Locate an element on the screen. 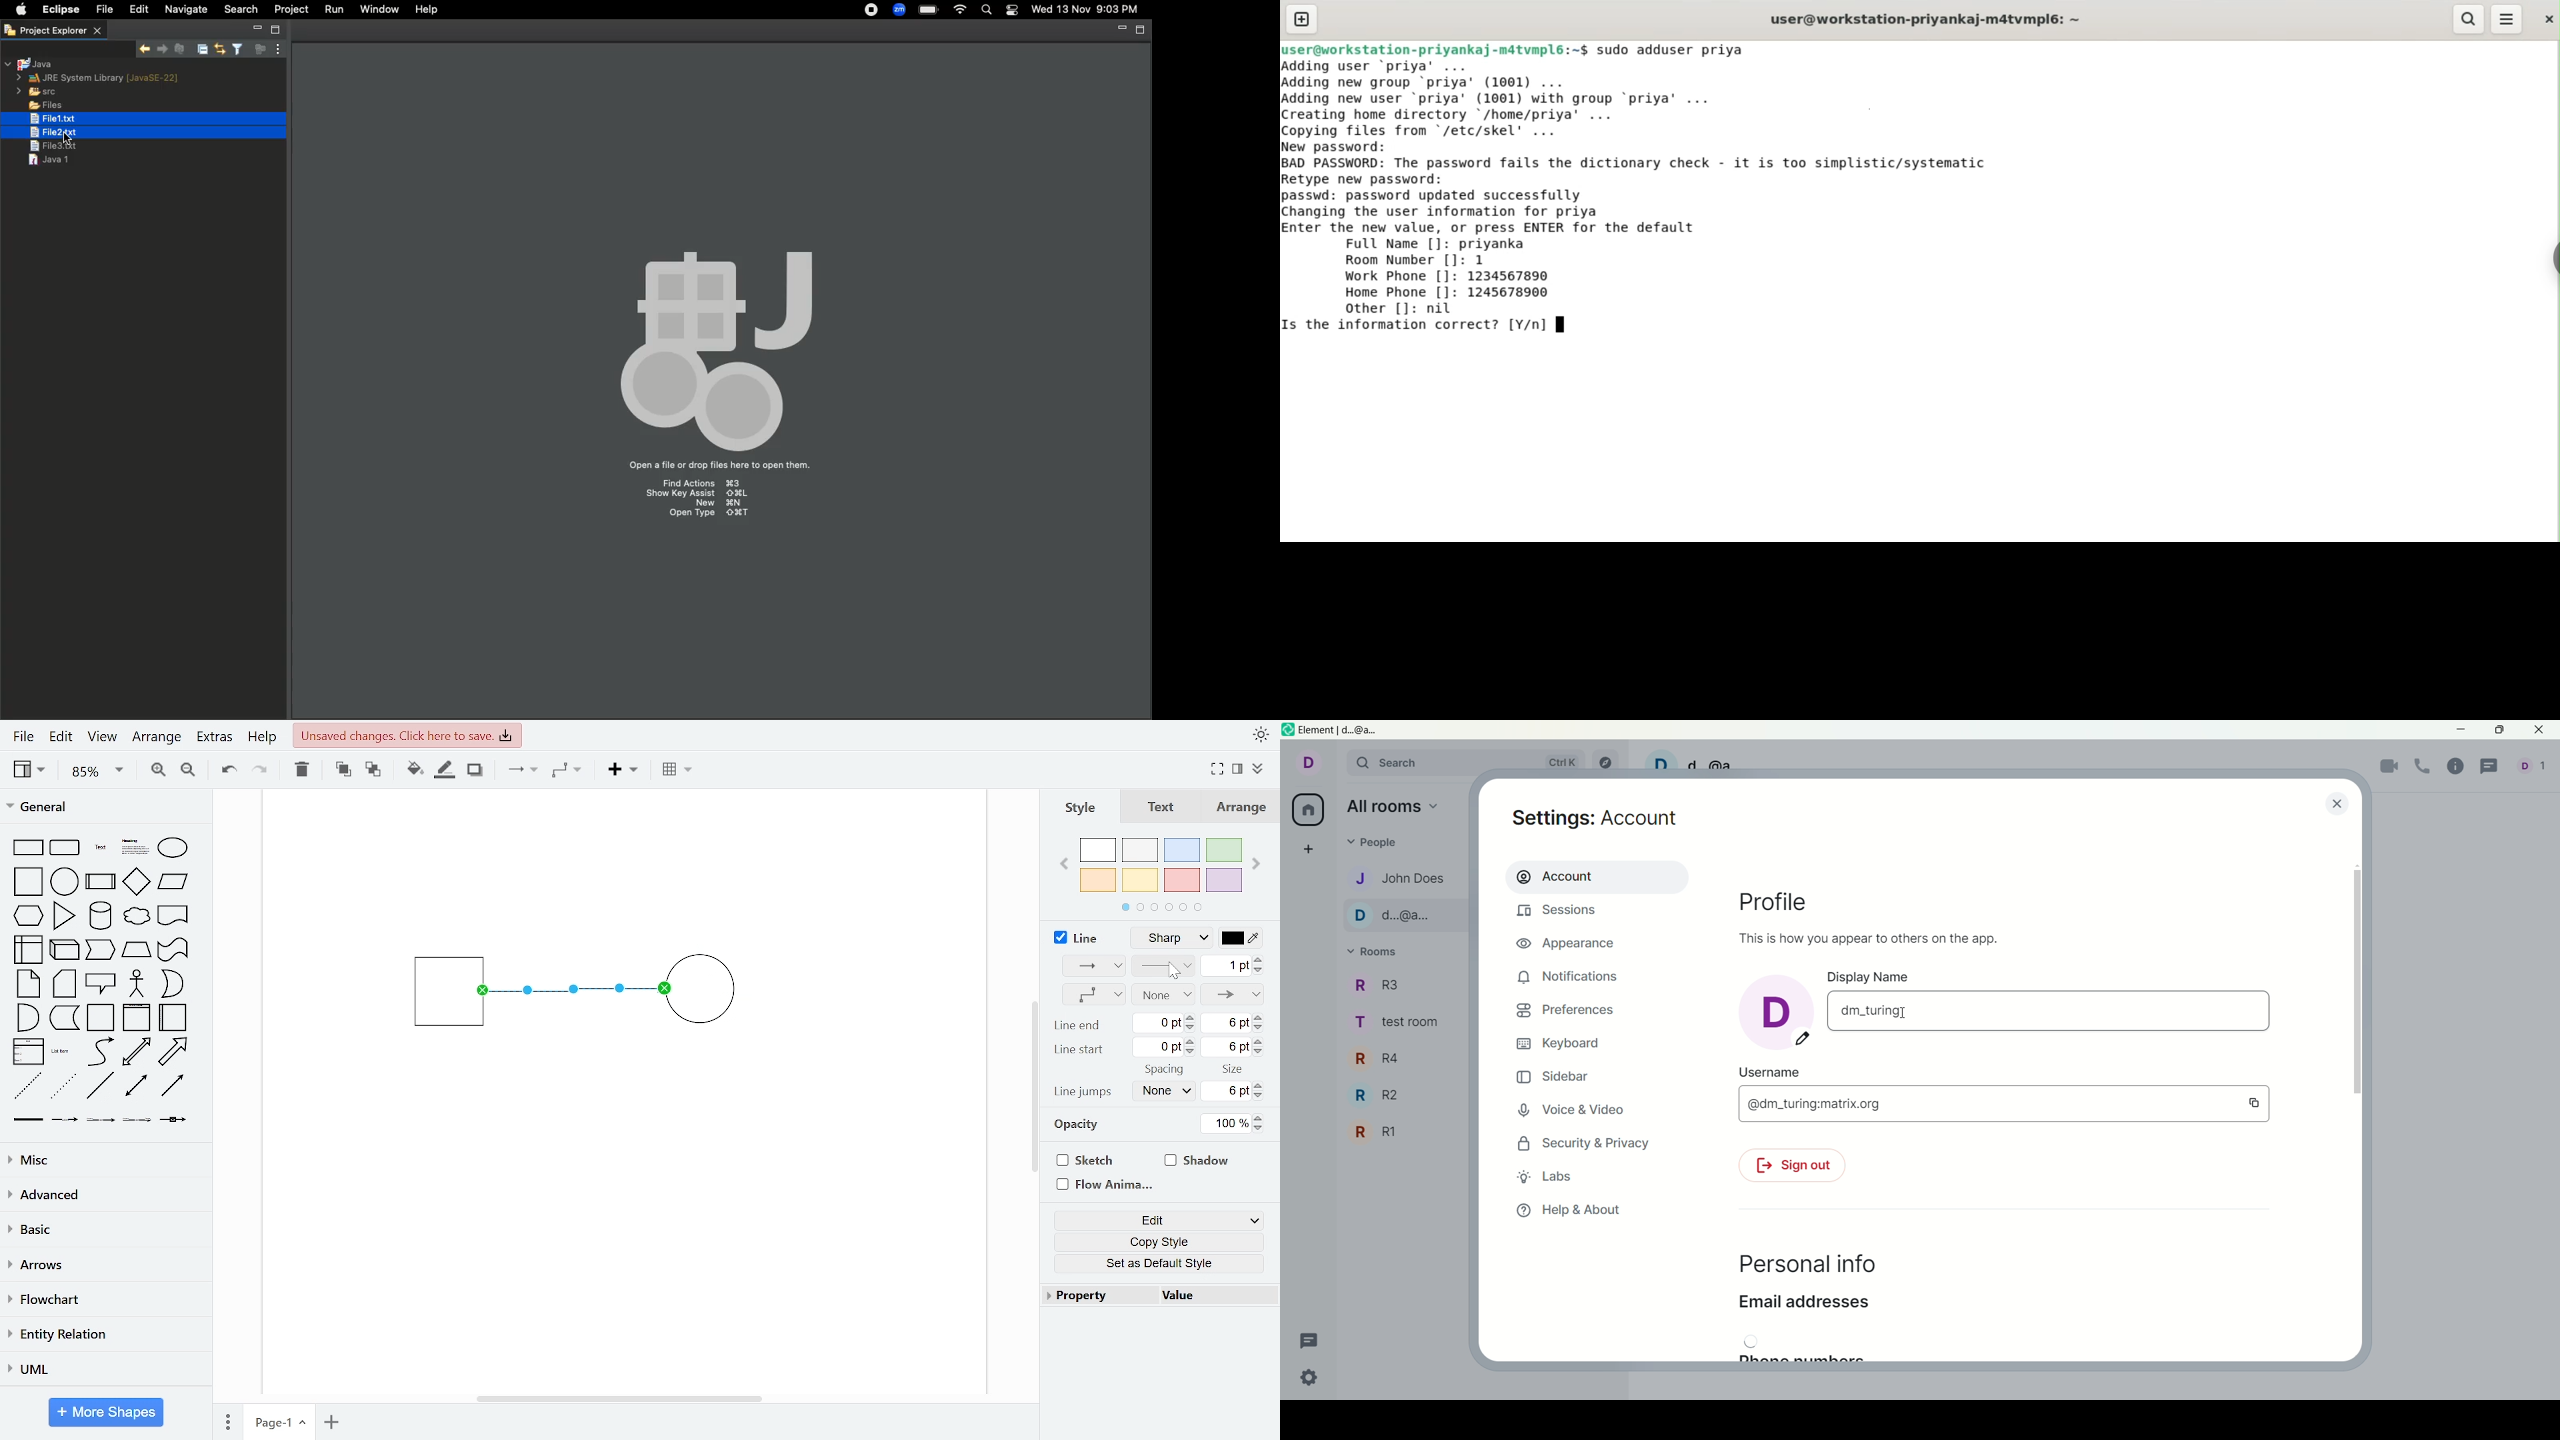 The image size is (2576, 1456). minimize is located at coordinates (2462, 731).